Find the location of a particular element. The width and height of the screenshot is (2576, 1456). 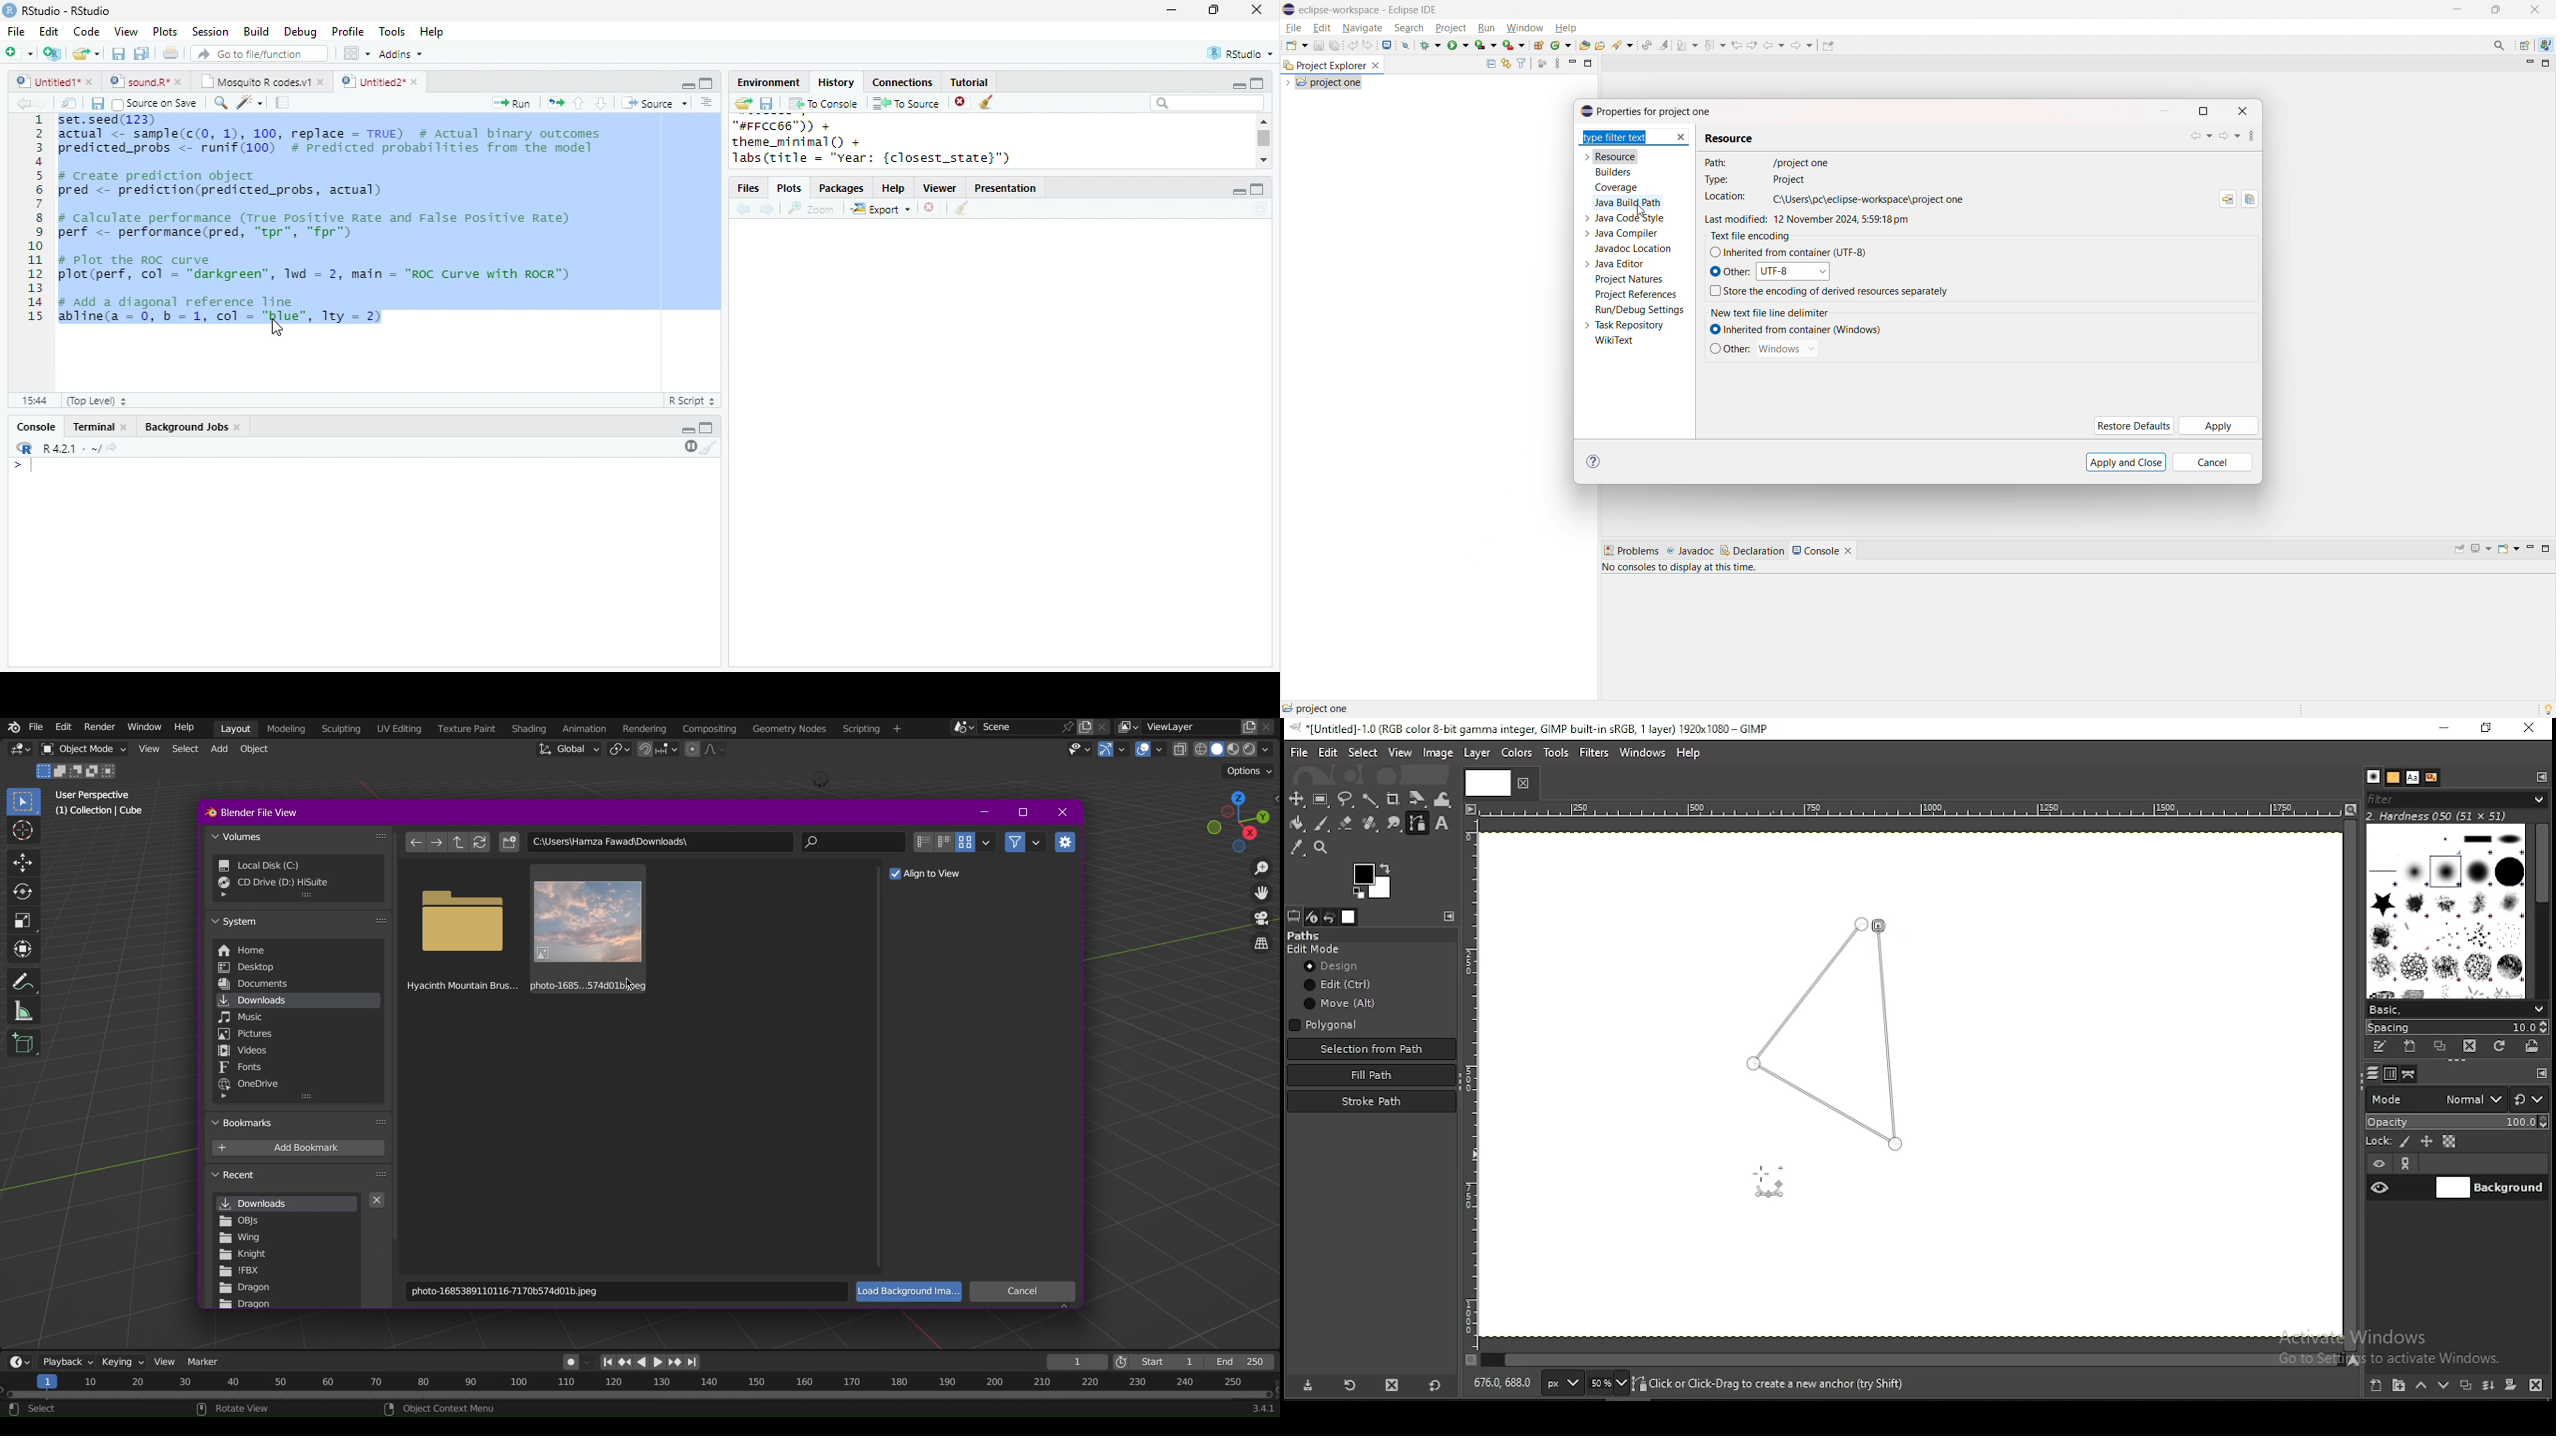

2. hardness 050 (51x51) is located at coordinates (2447, 817).